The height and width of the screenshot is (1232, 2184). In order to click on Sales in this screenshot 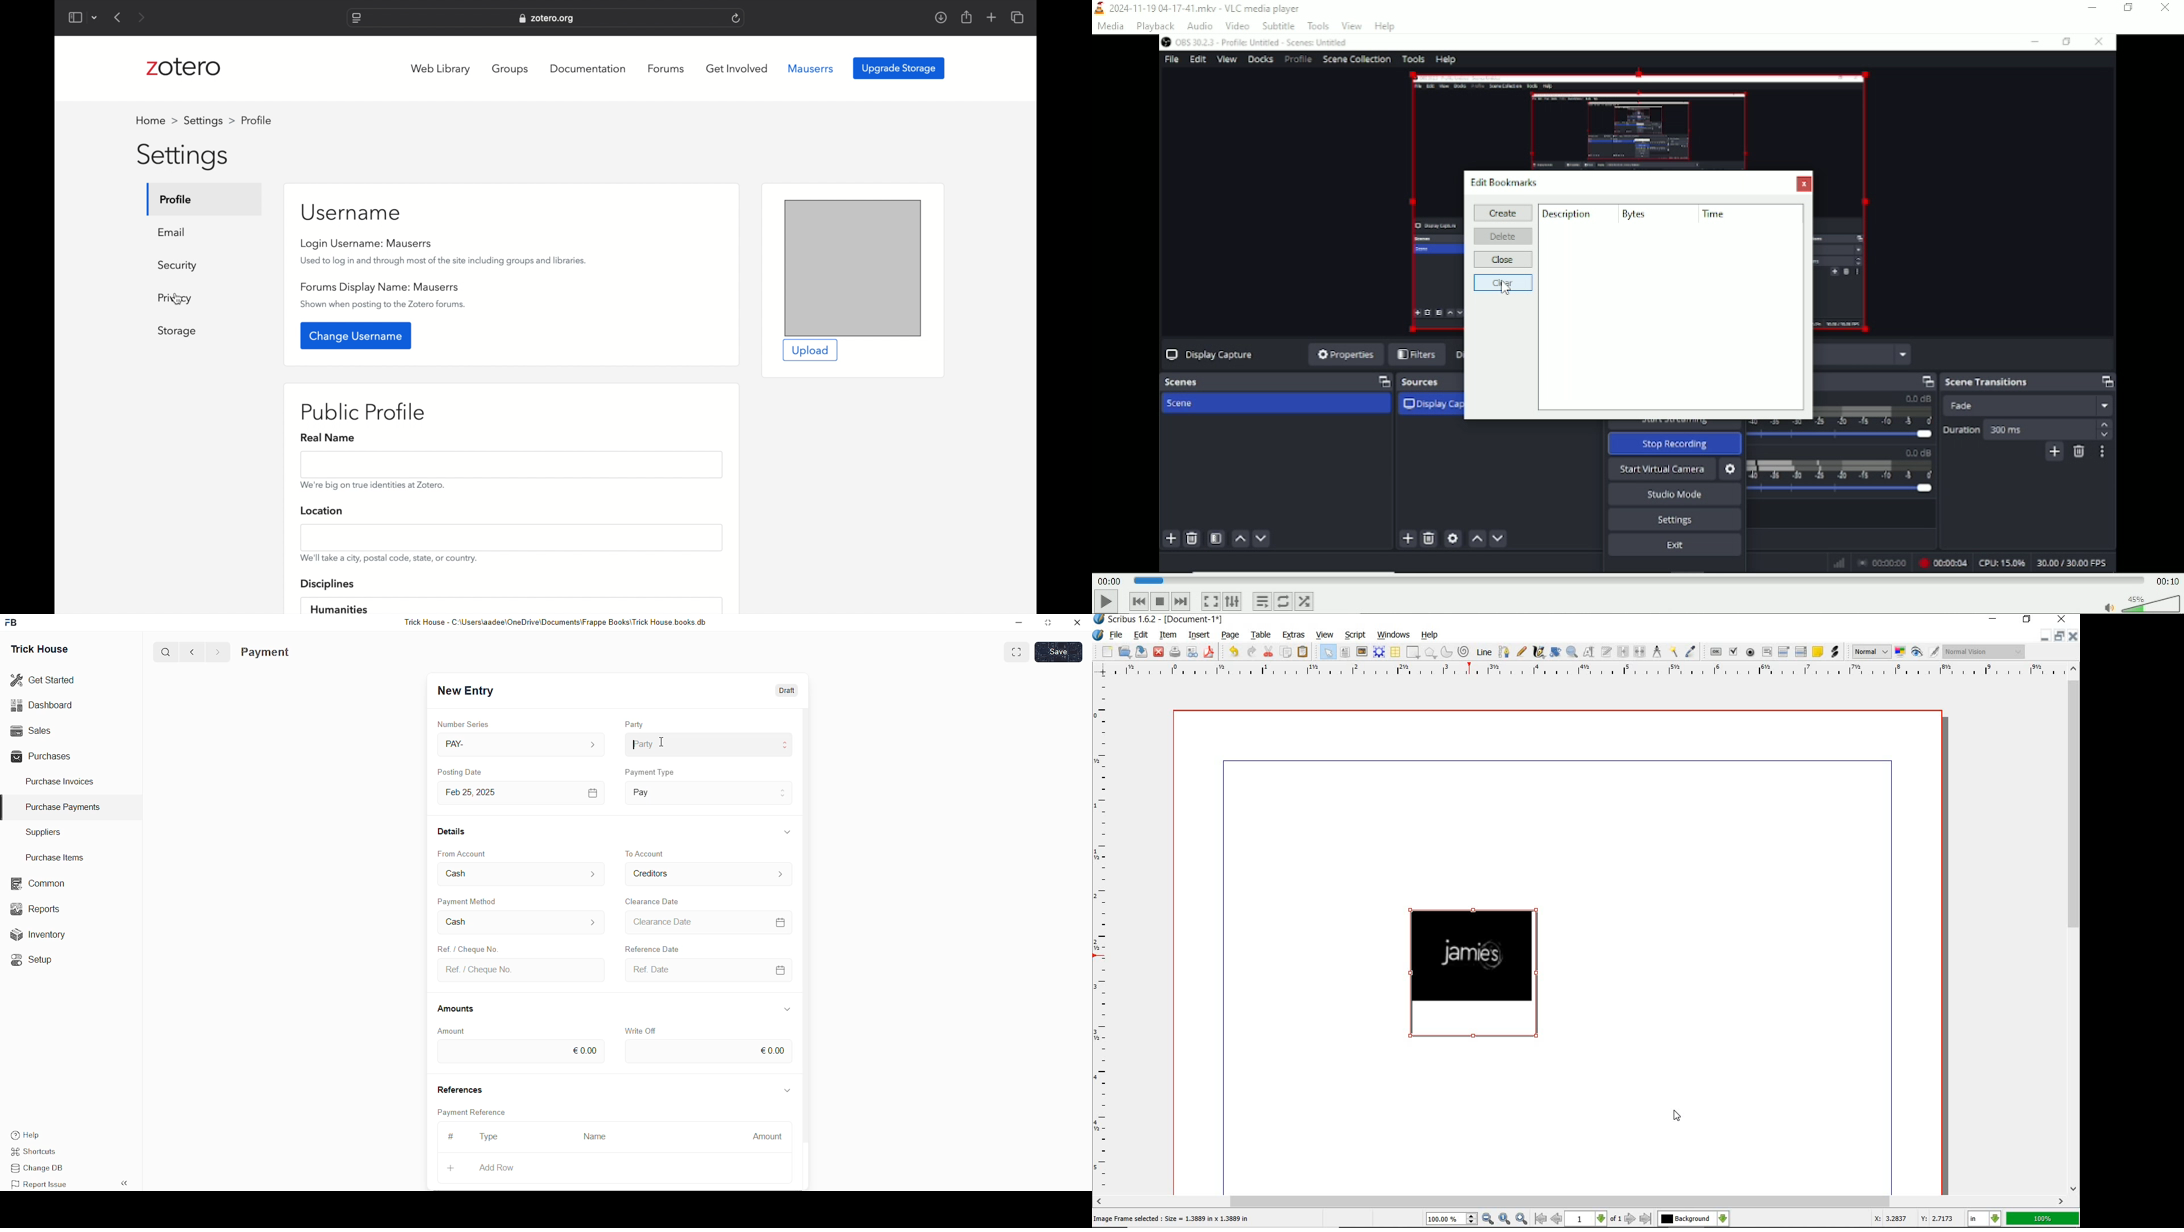, I will do `click(30, 729)`.